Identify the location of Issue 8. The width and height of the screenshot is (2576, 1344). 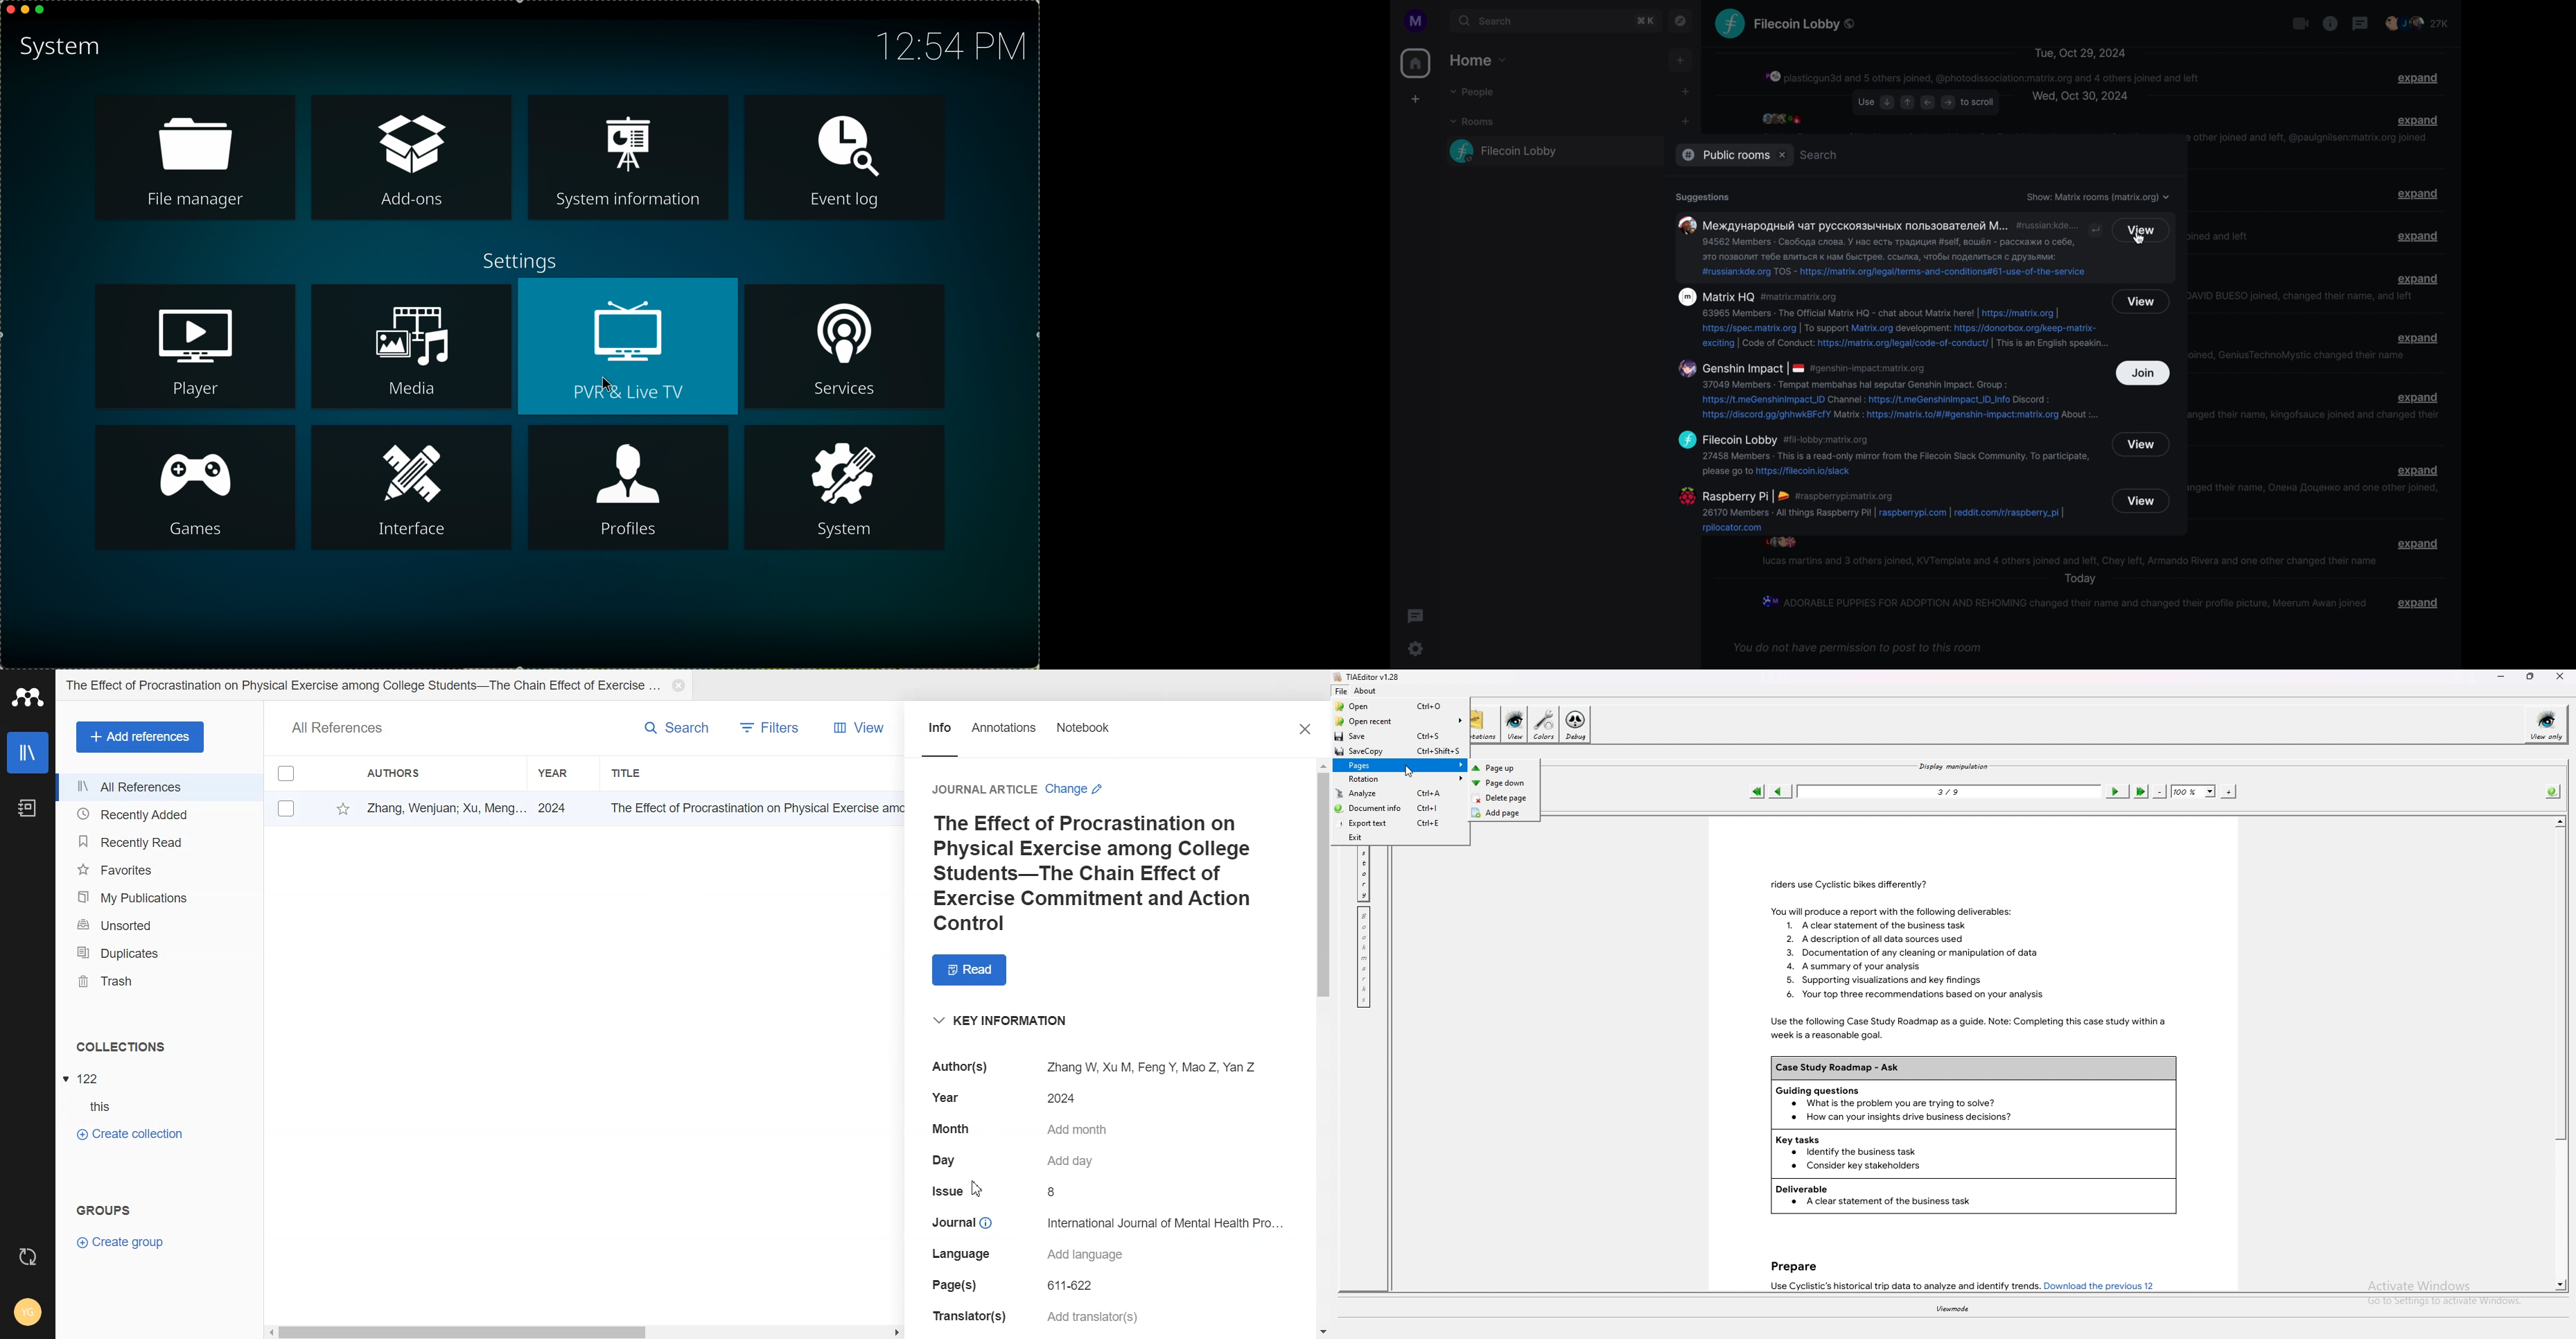
(997, 1191).